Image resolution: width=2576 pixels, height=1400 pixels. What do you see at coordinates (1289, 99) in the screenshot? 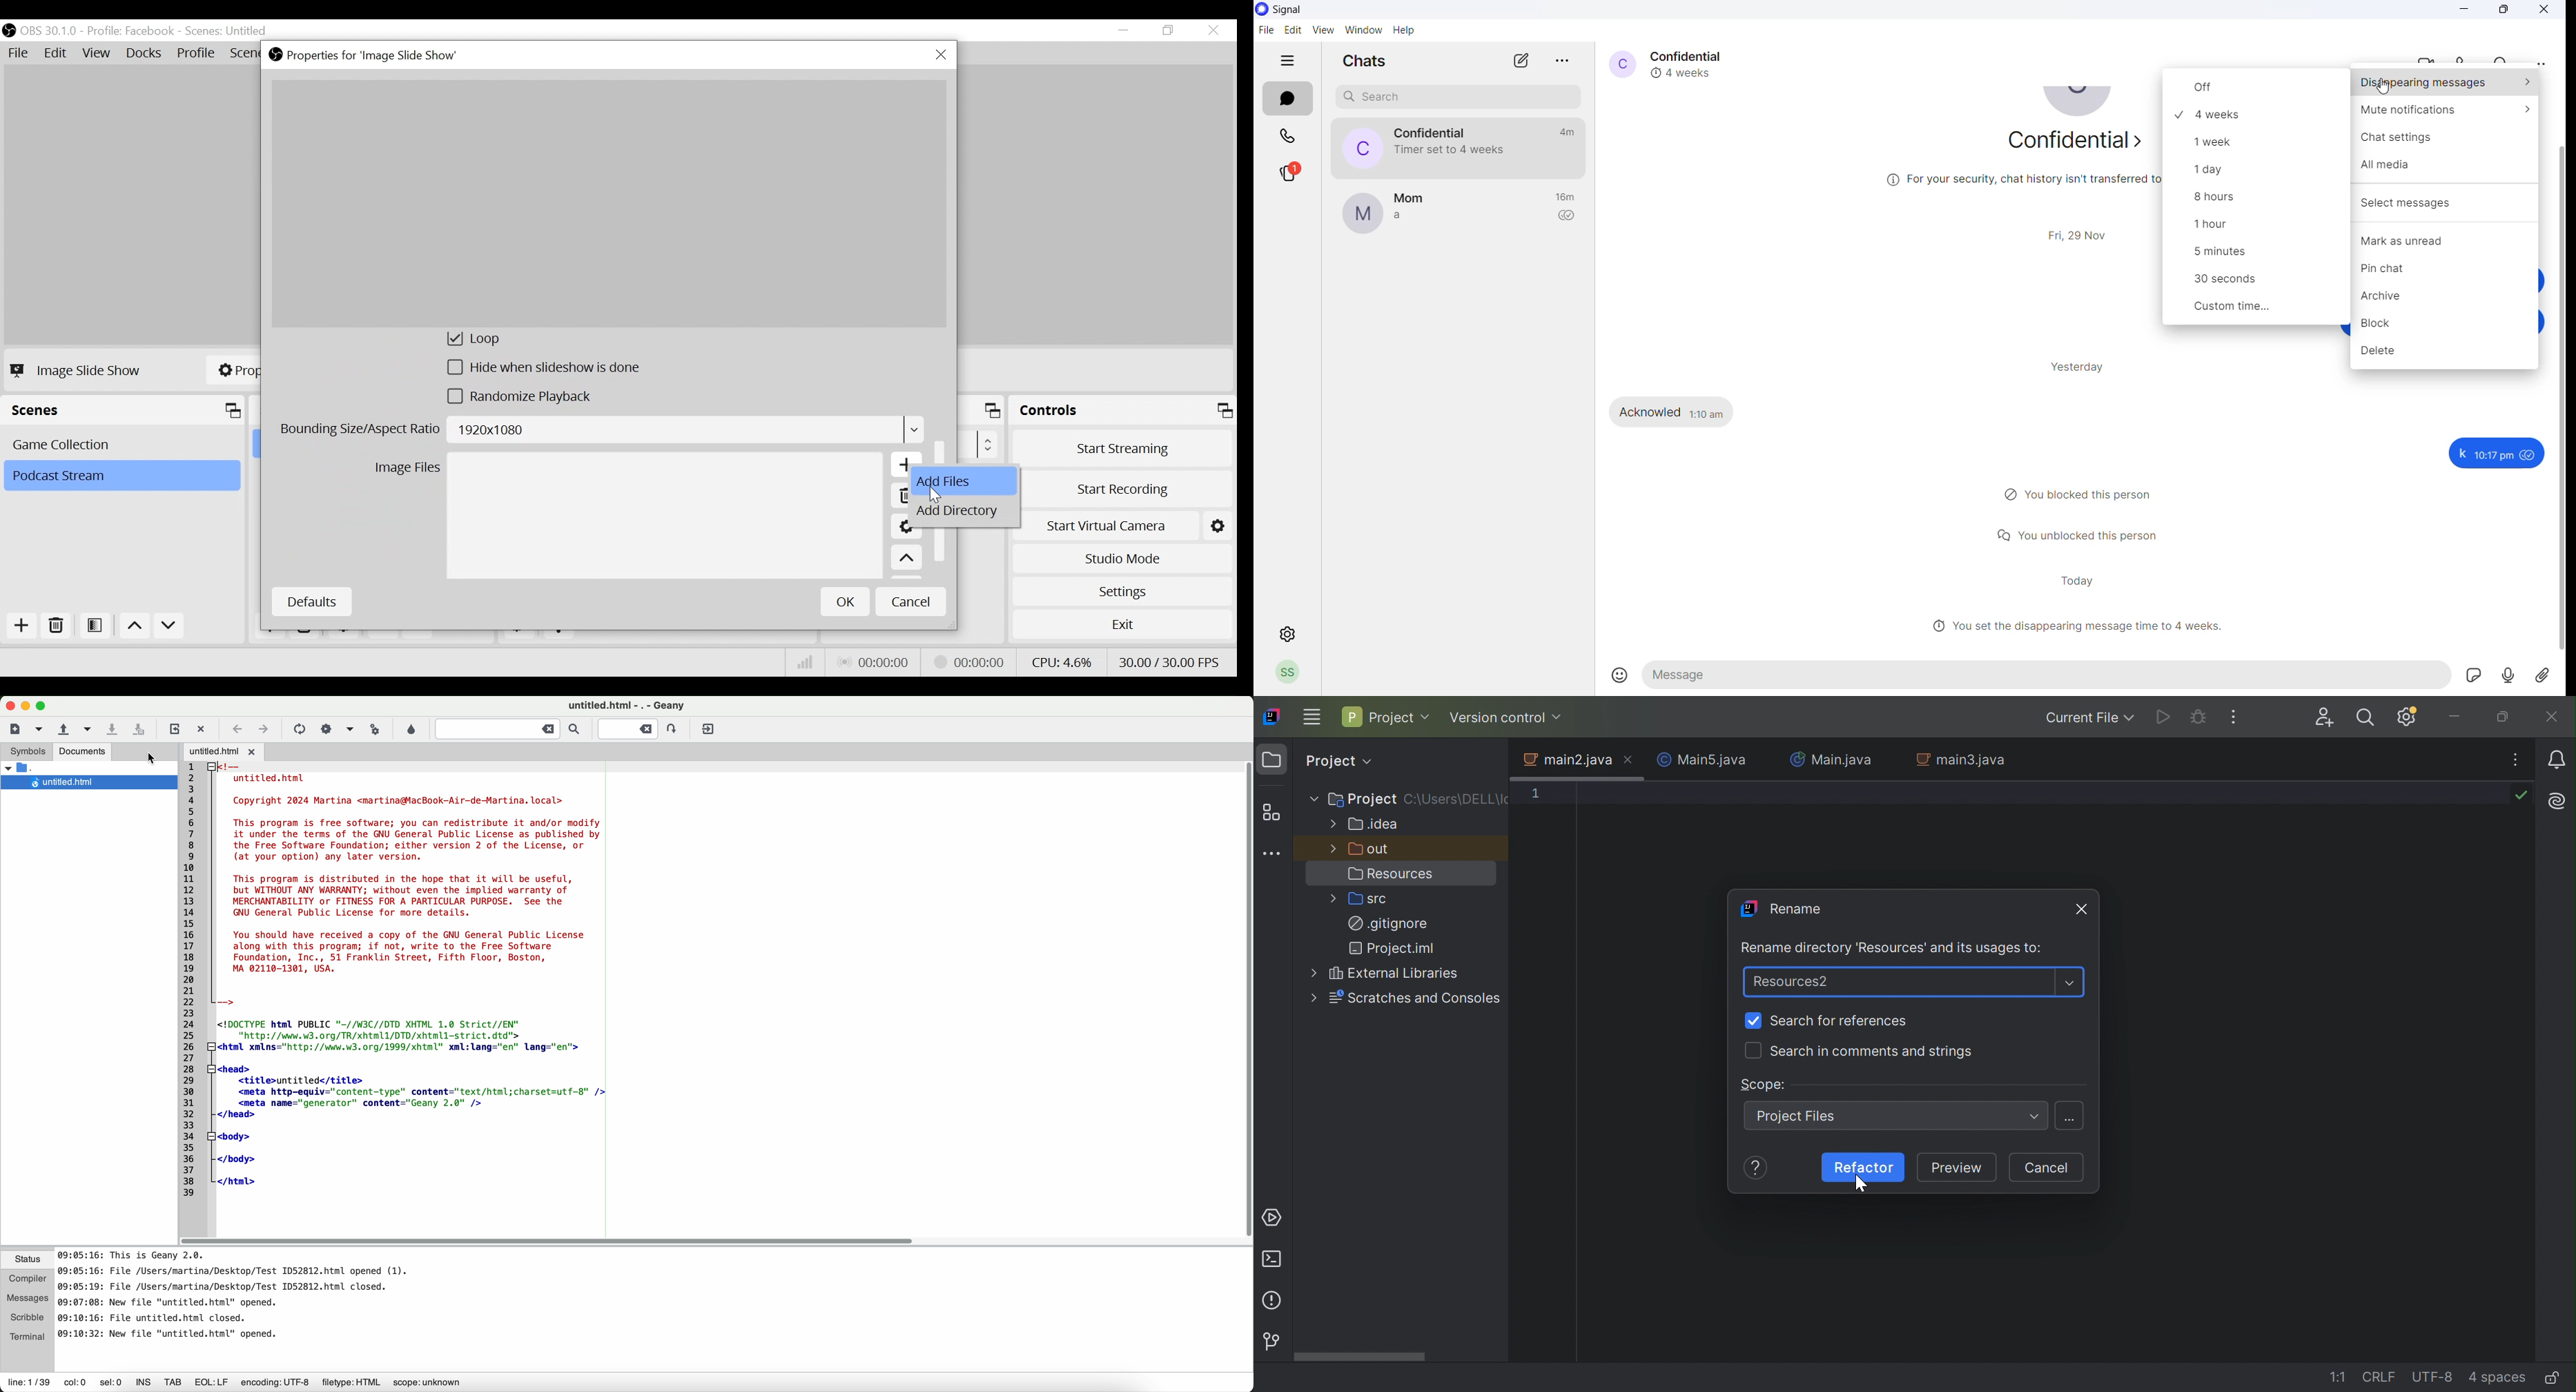
I see `chats` at bounding box center [1289, 99].